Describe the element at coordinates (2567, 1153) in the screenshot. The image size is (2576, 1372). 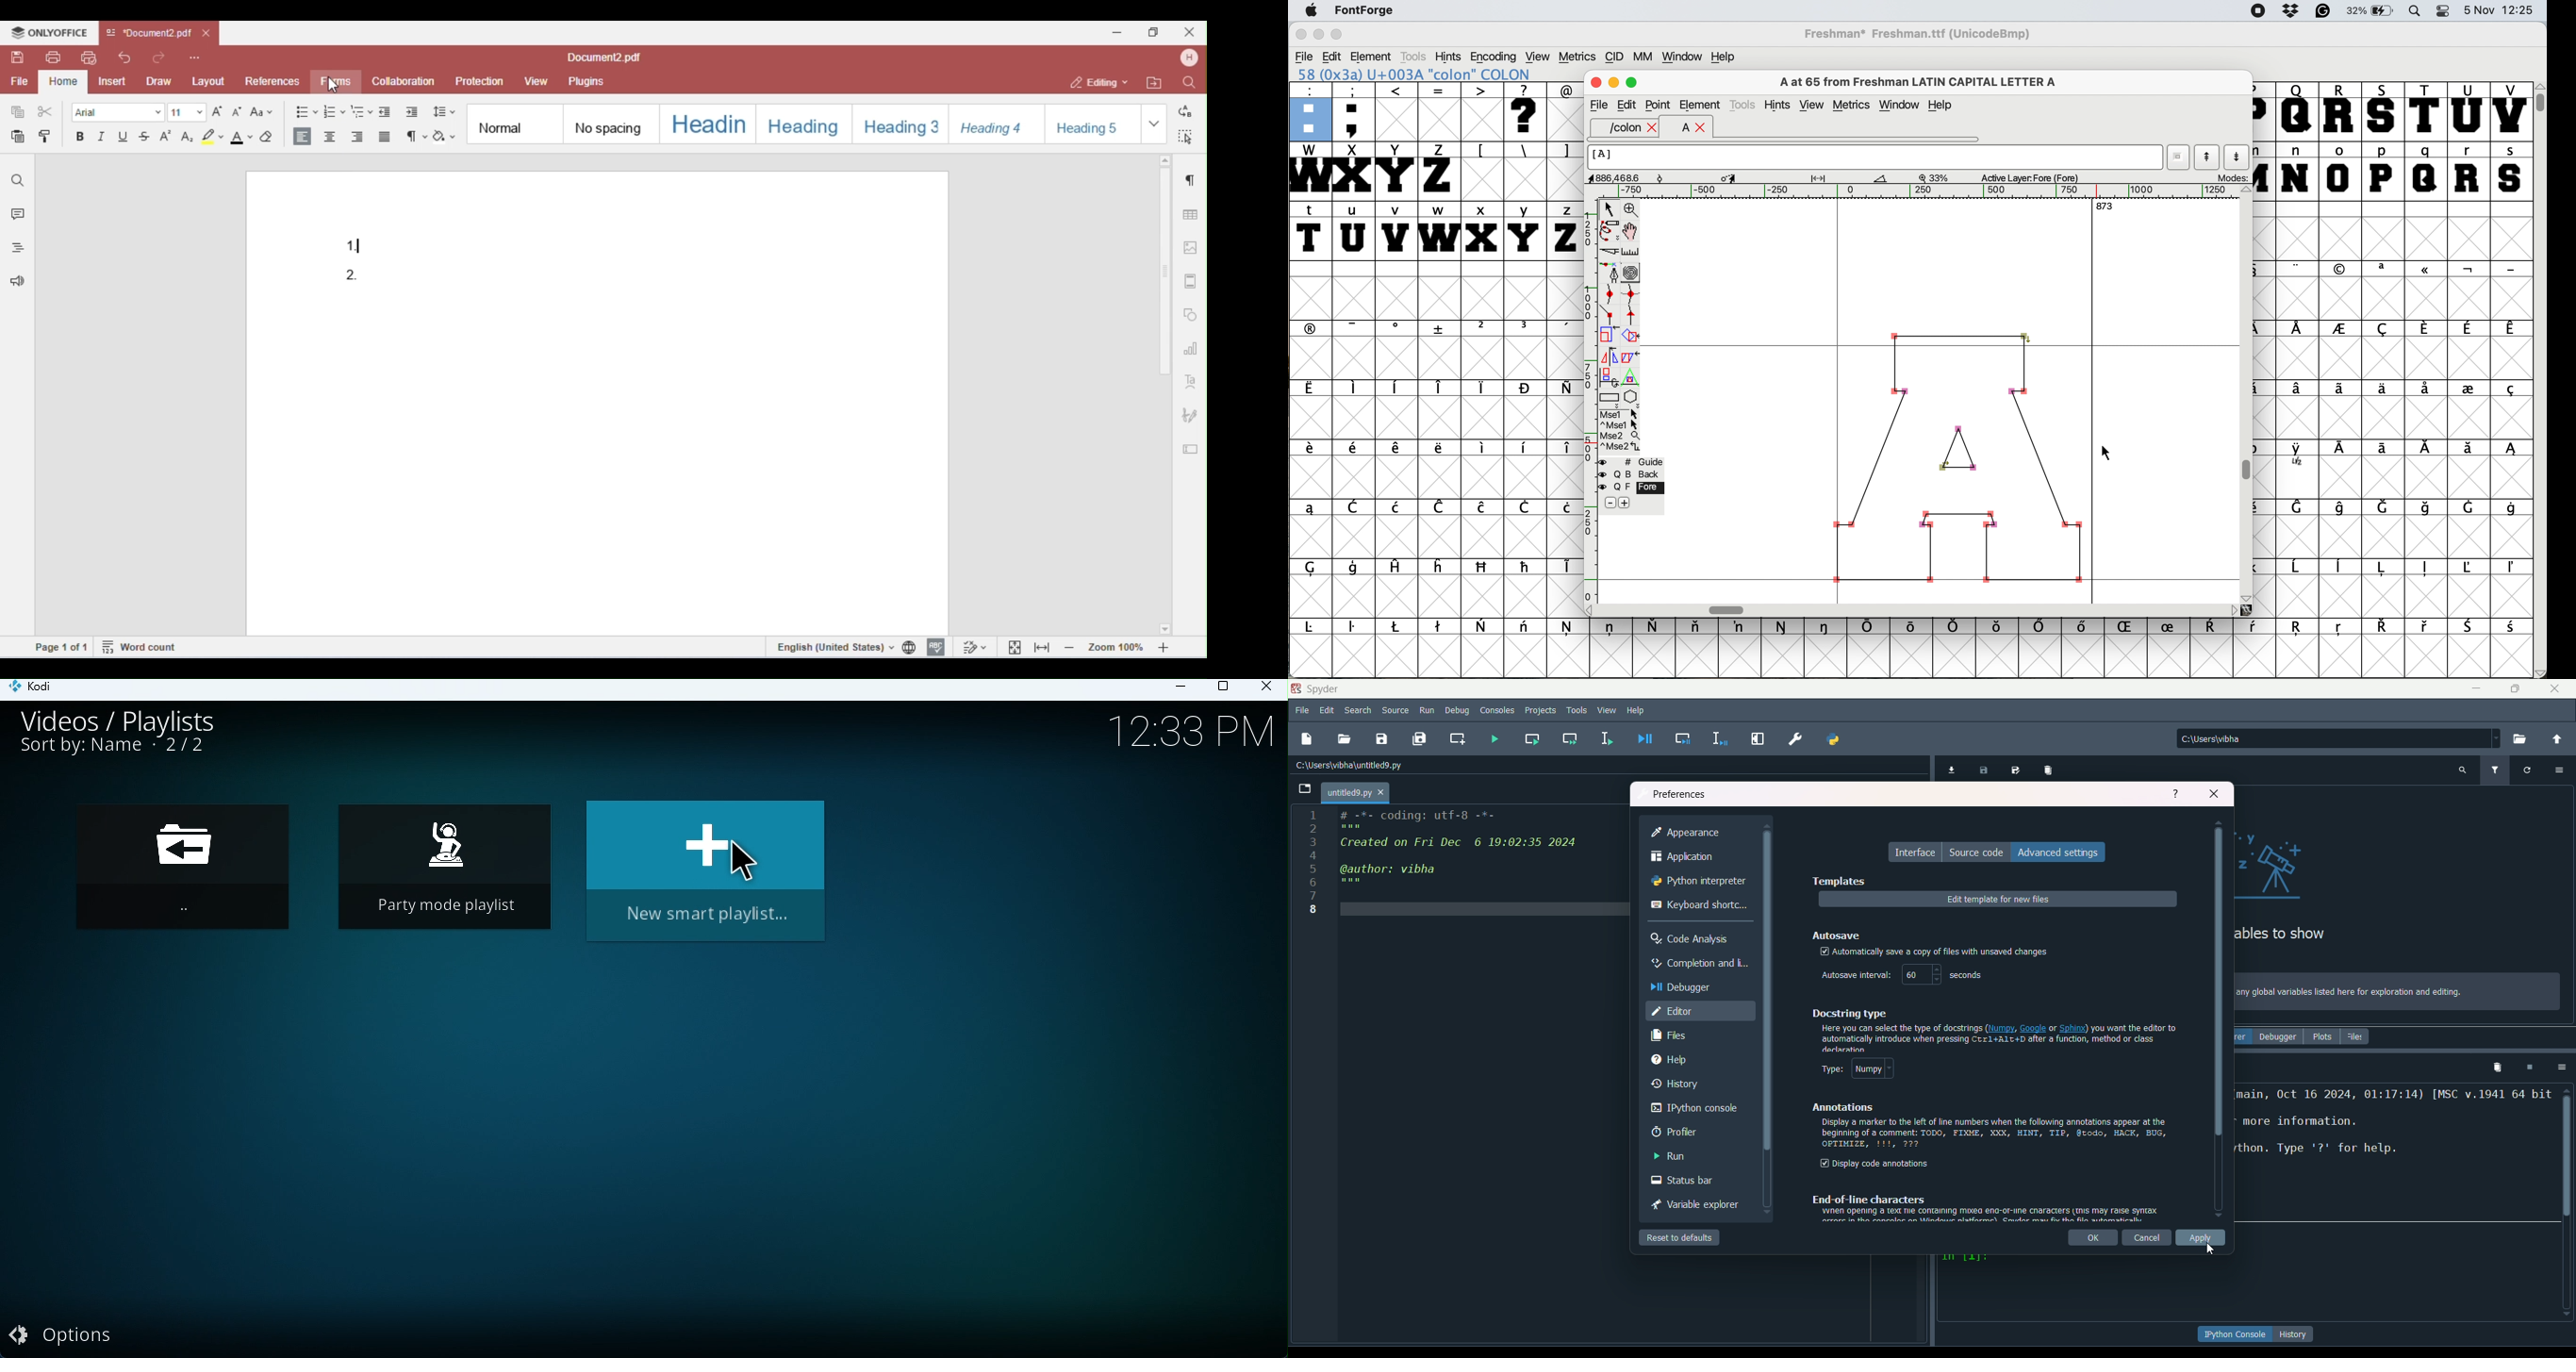
I see `scrollbar` at that location.